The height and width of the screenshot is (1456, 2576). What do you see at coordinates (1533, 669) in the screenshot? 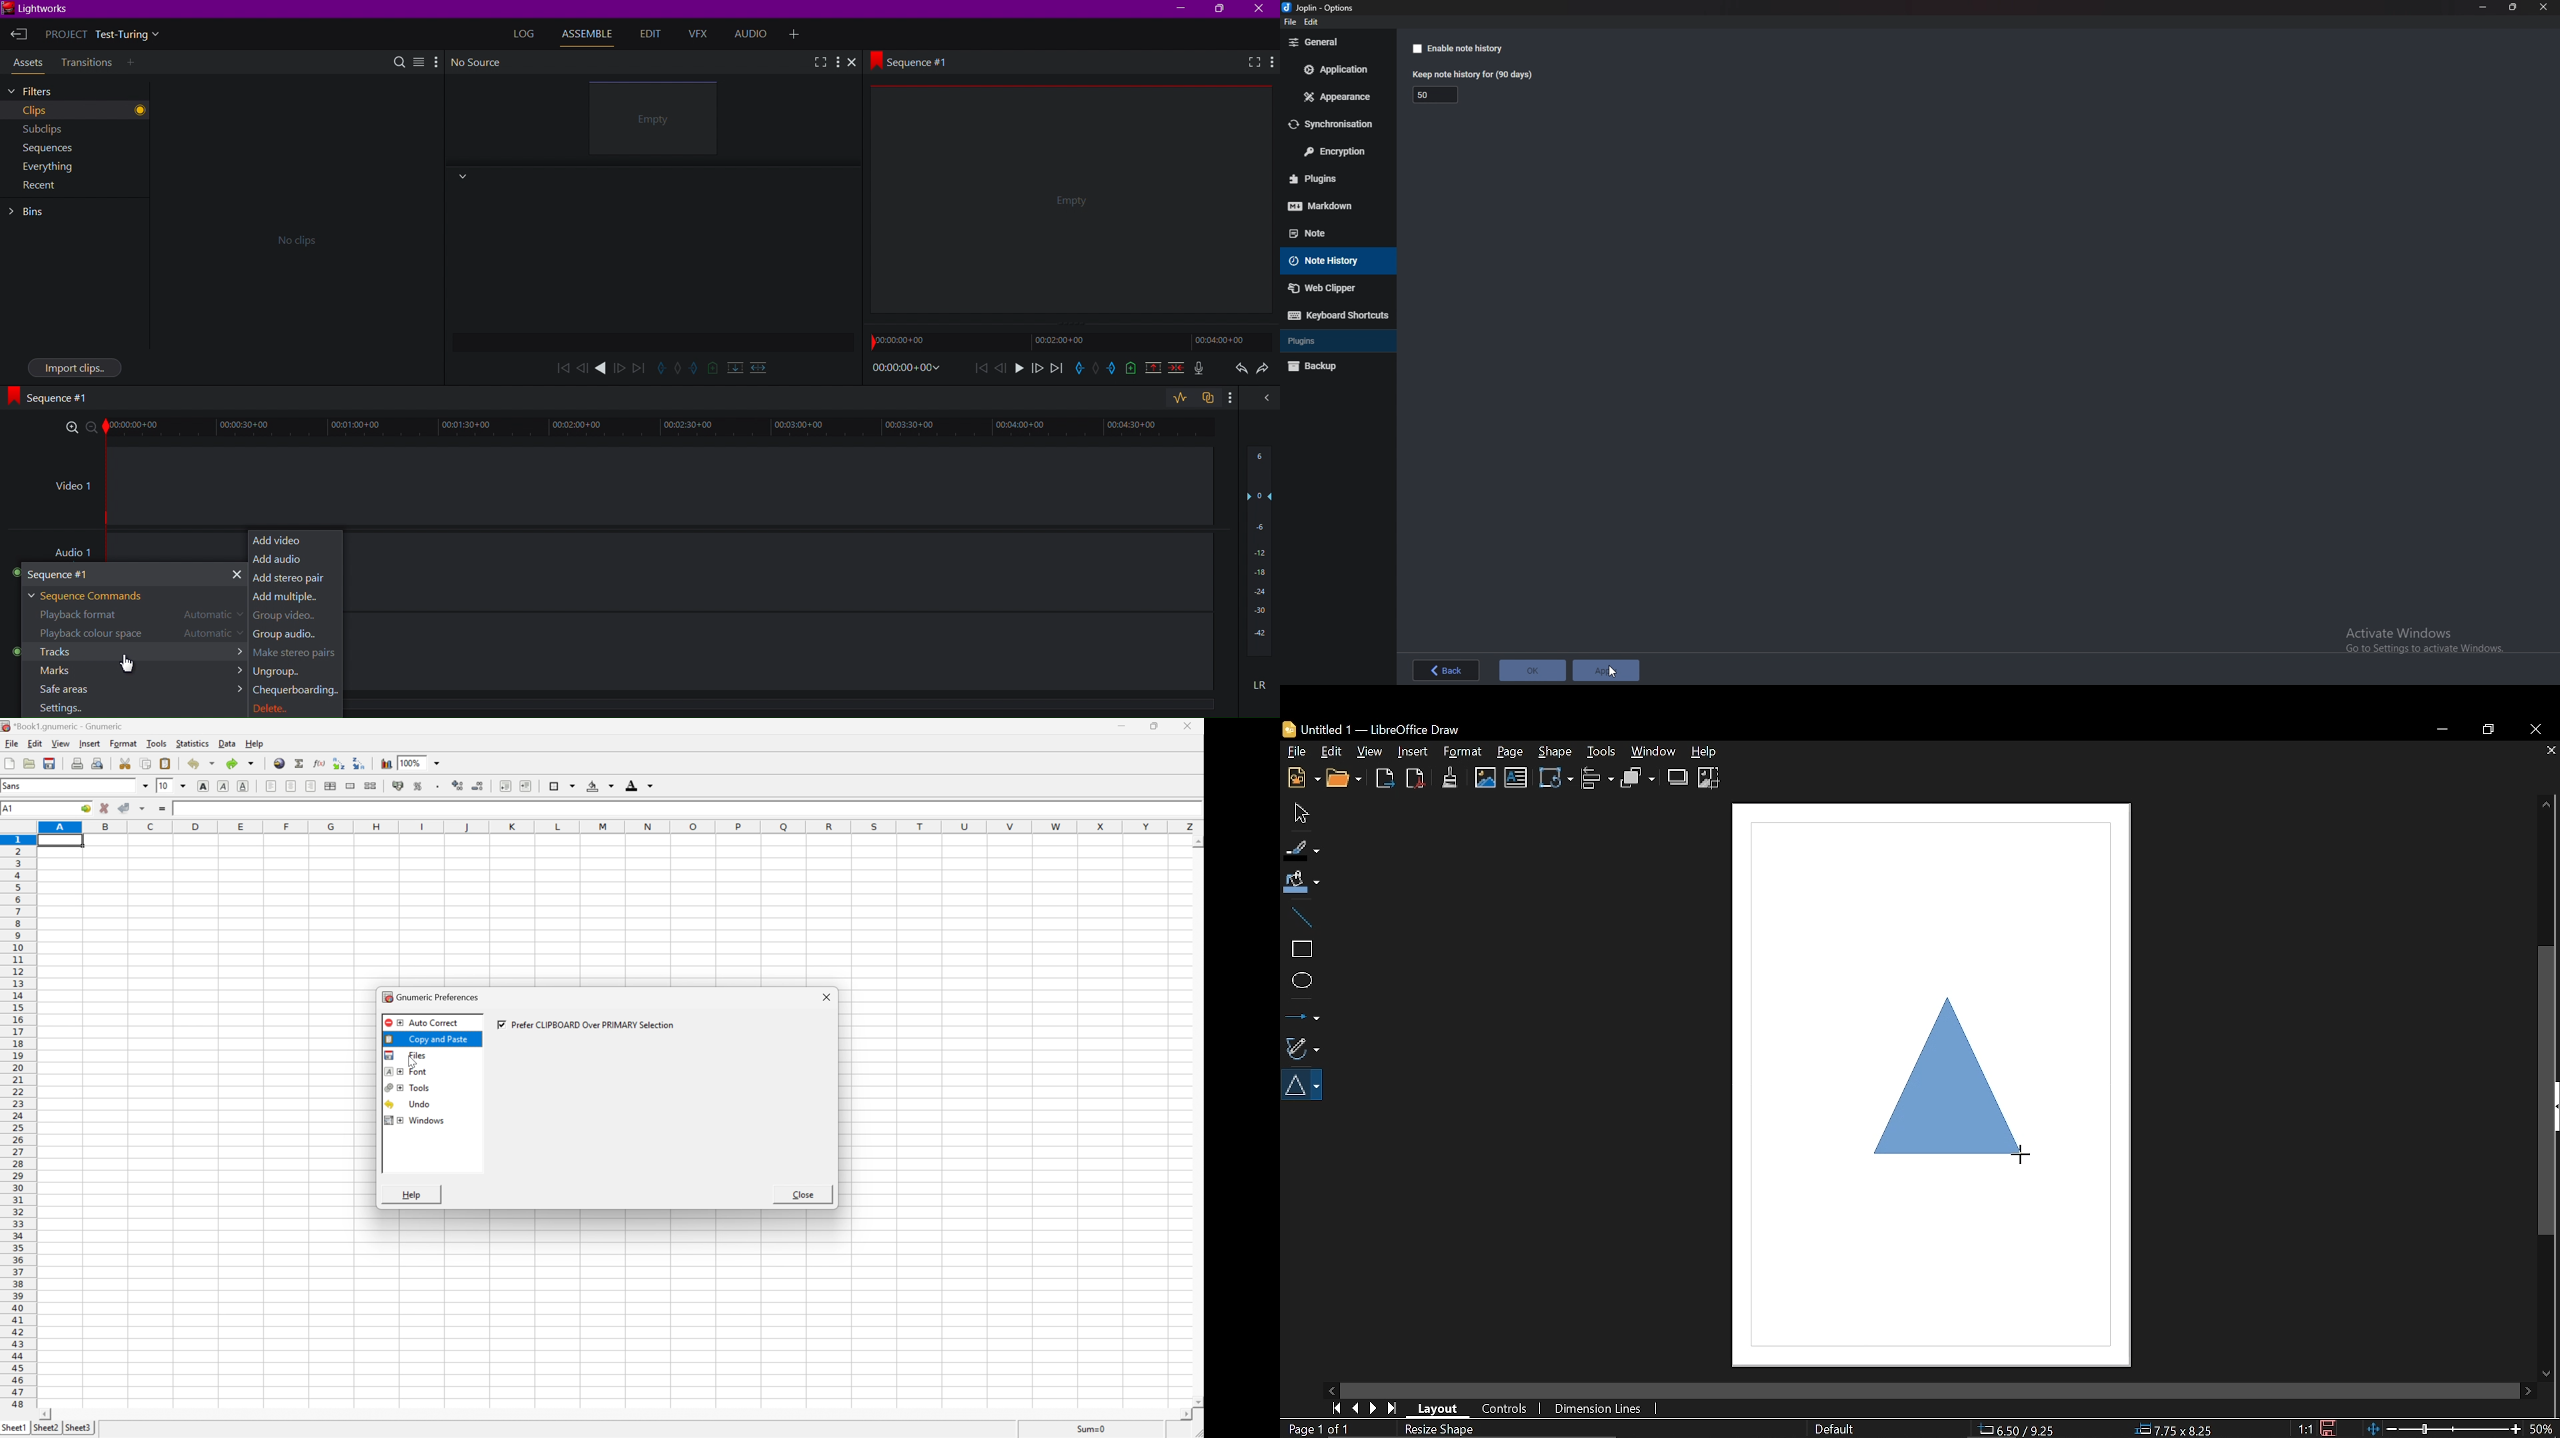
I see `ok` at bounding box center [1533, 669].